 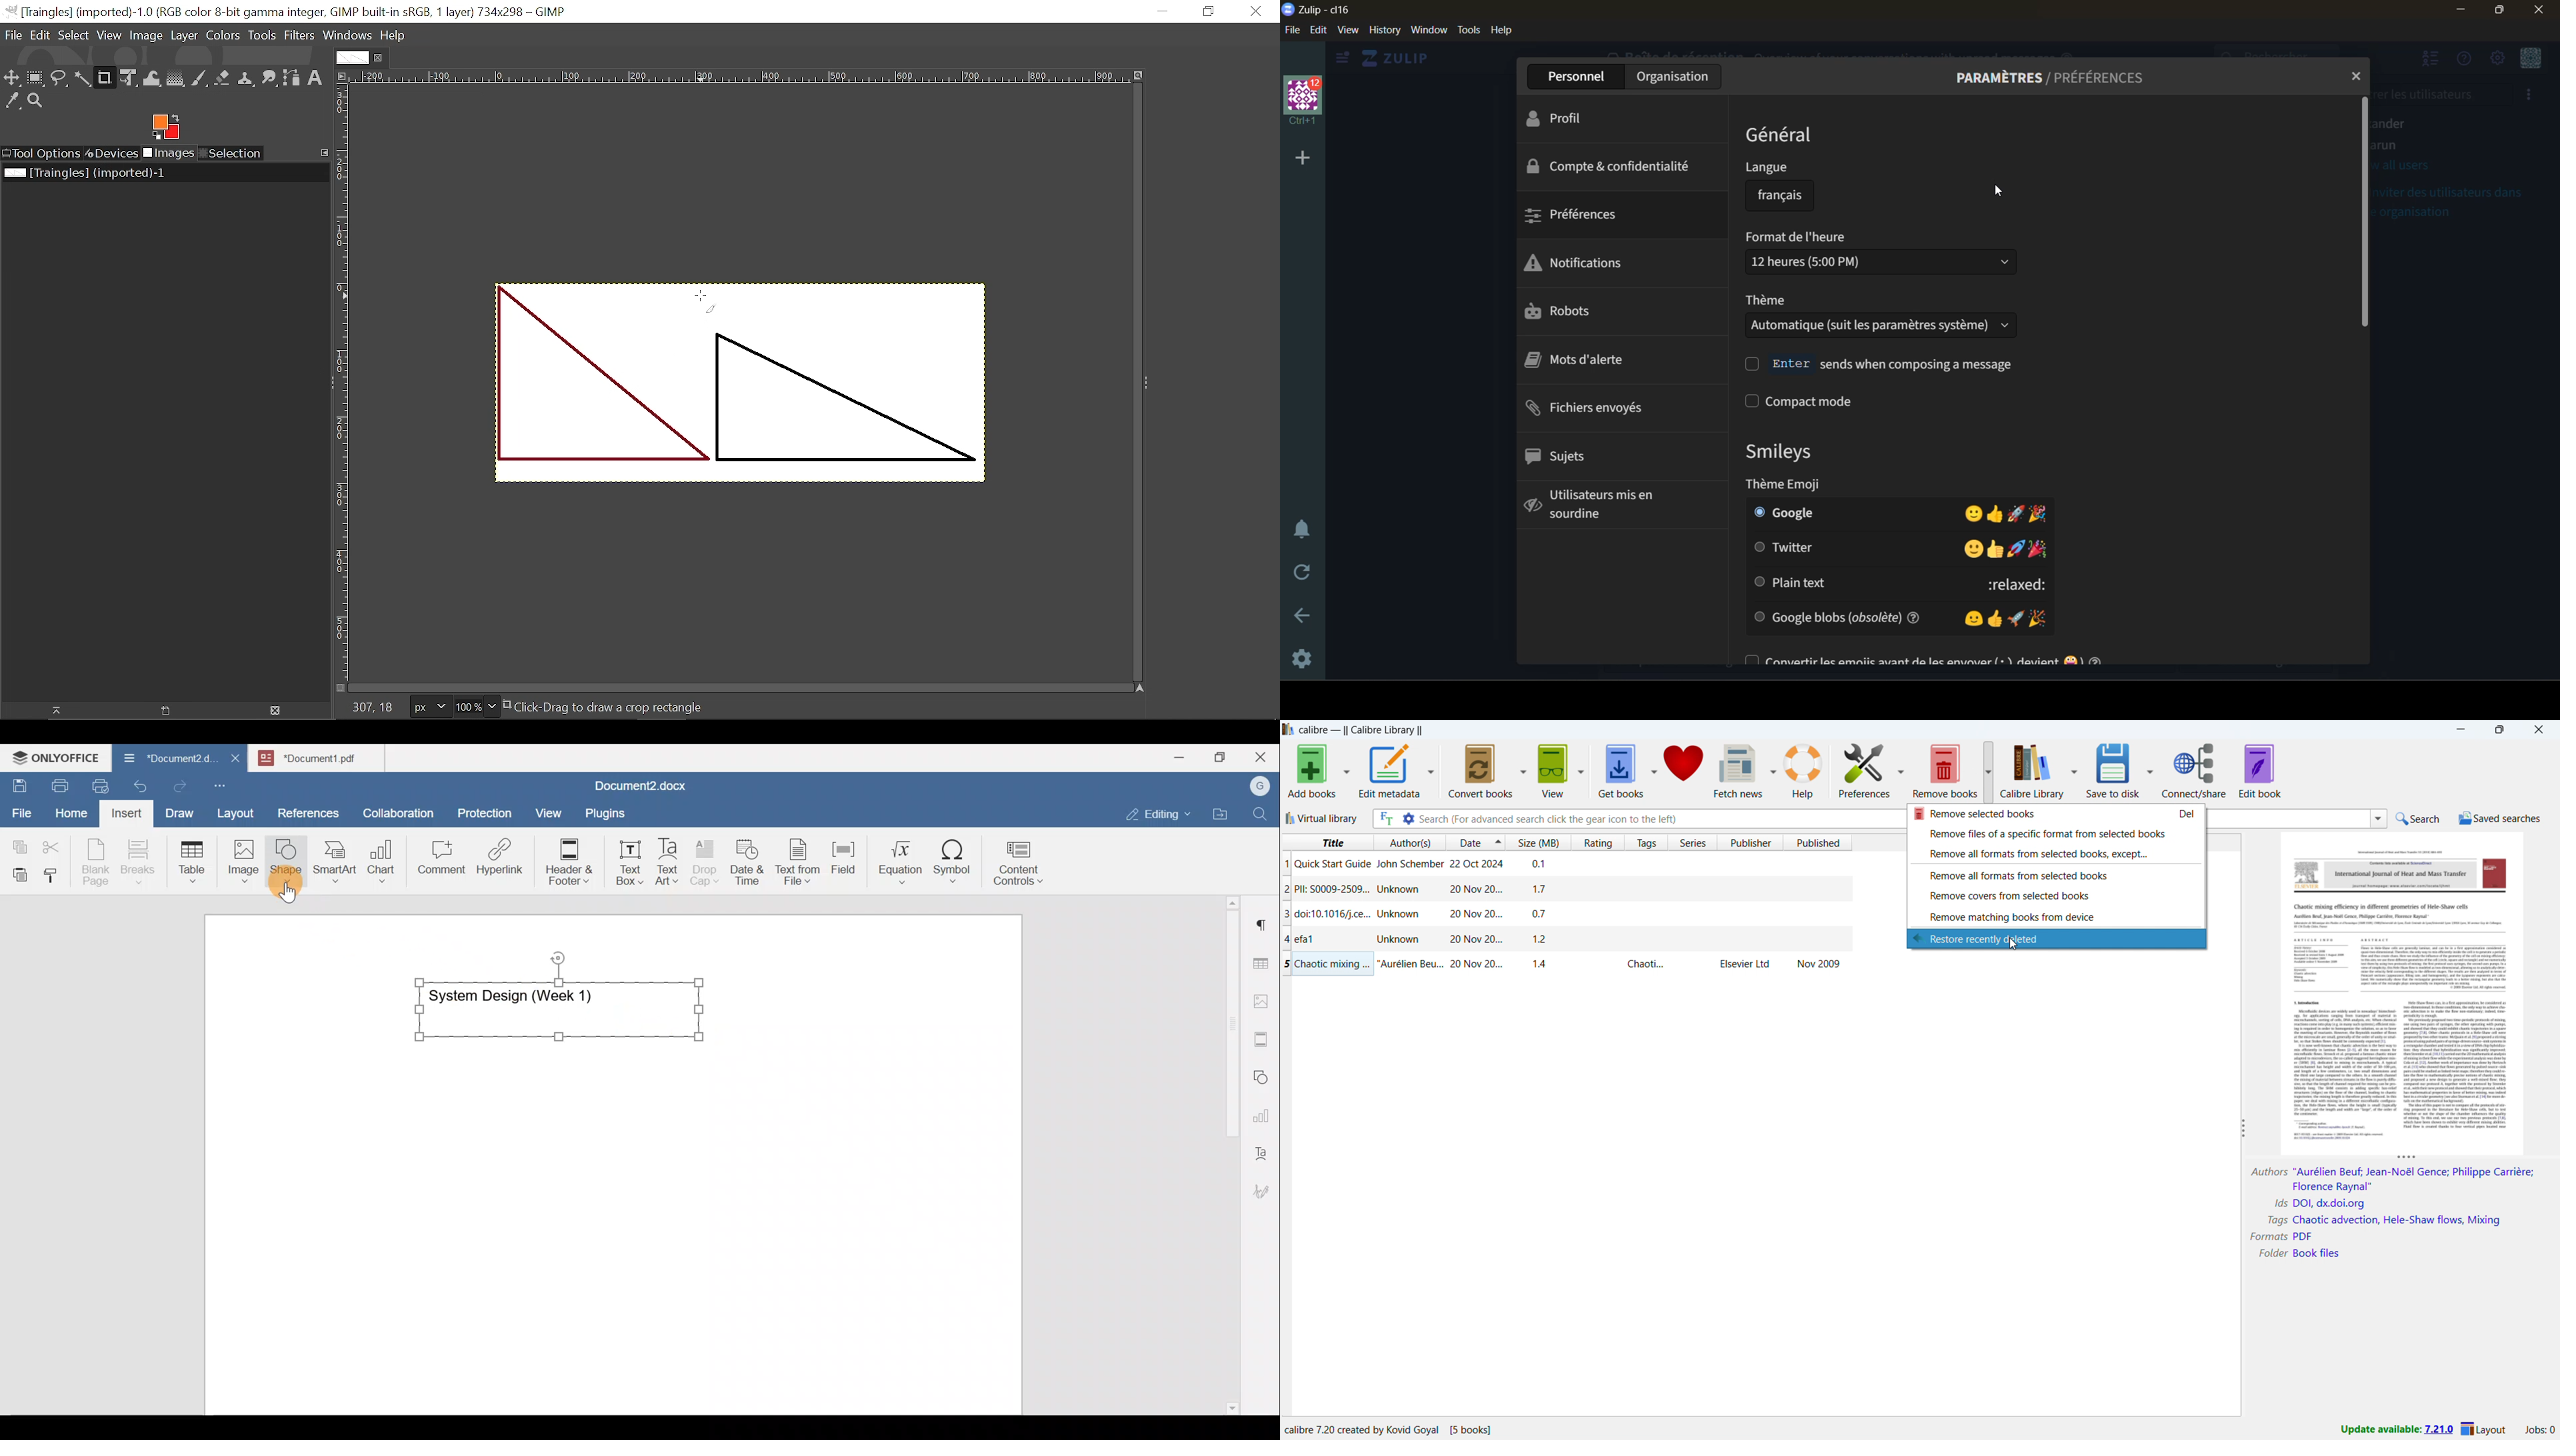 What do you see at coordinates (168, 153) in the screenshot?
I see `Images` at bounding box center [168, 153].